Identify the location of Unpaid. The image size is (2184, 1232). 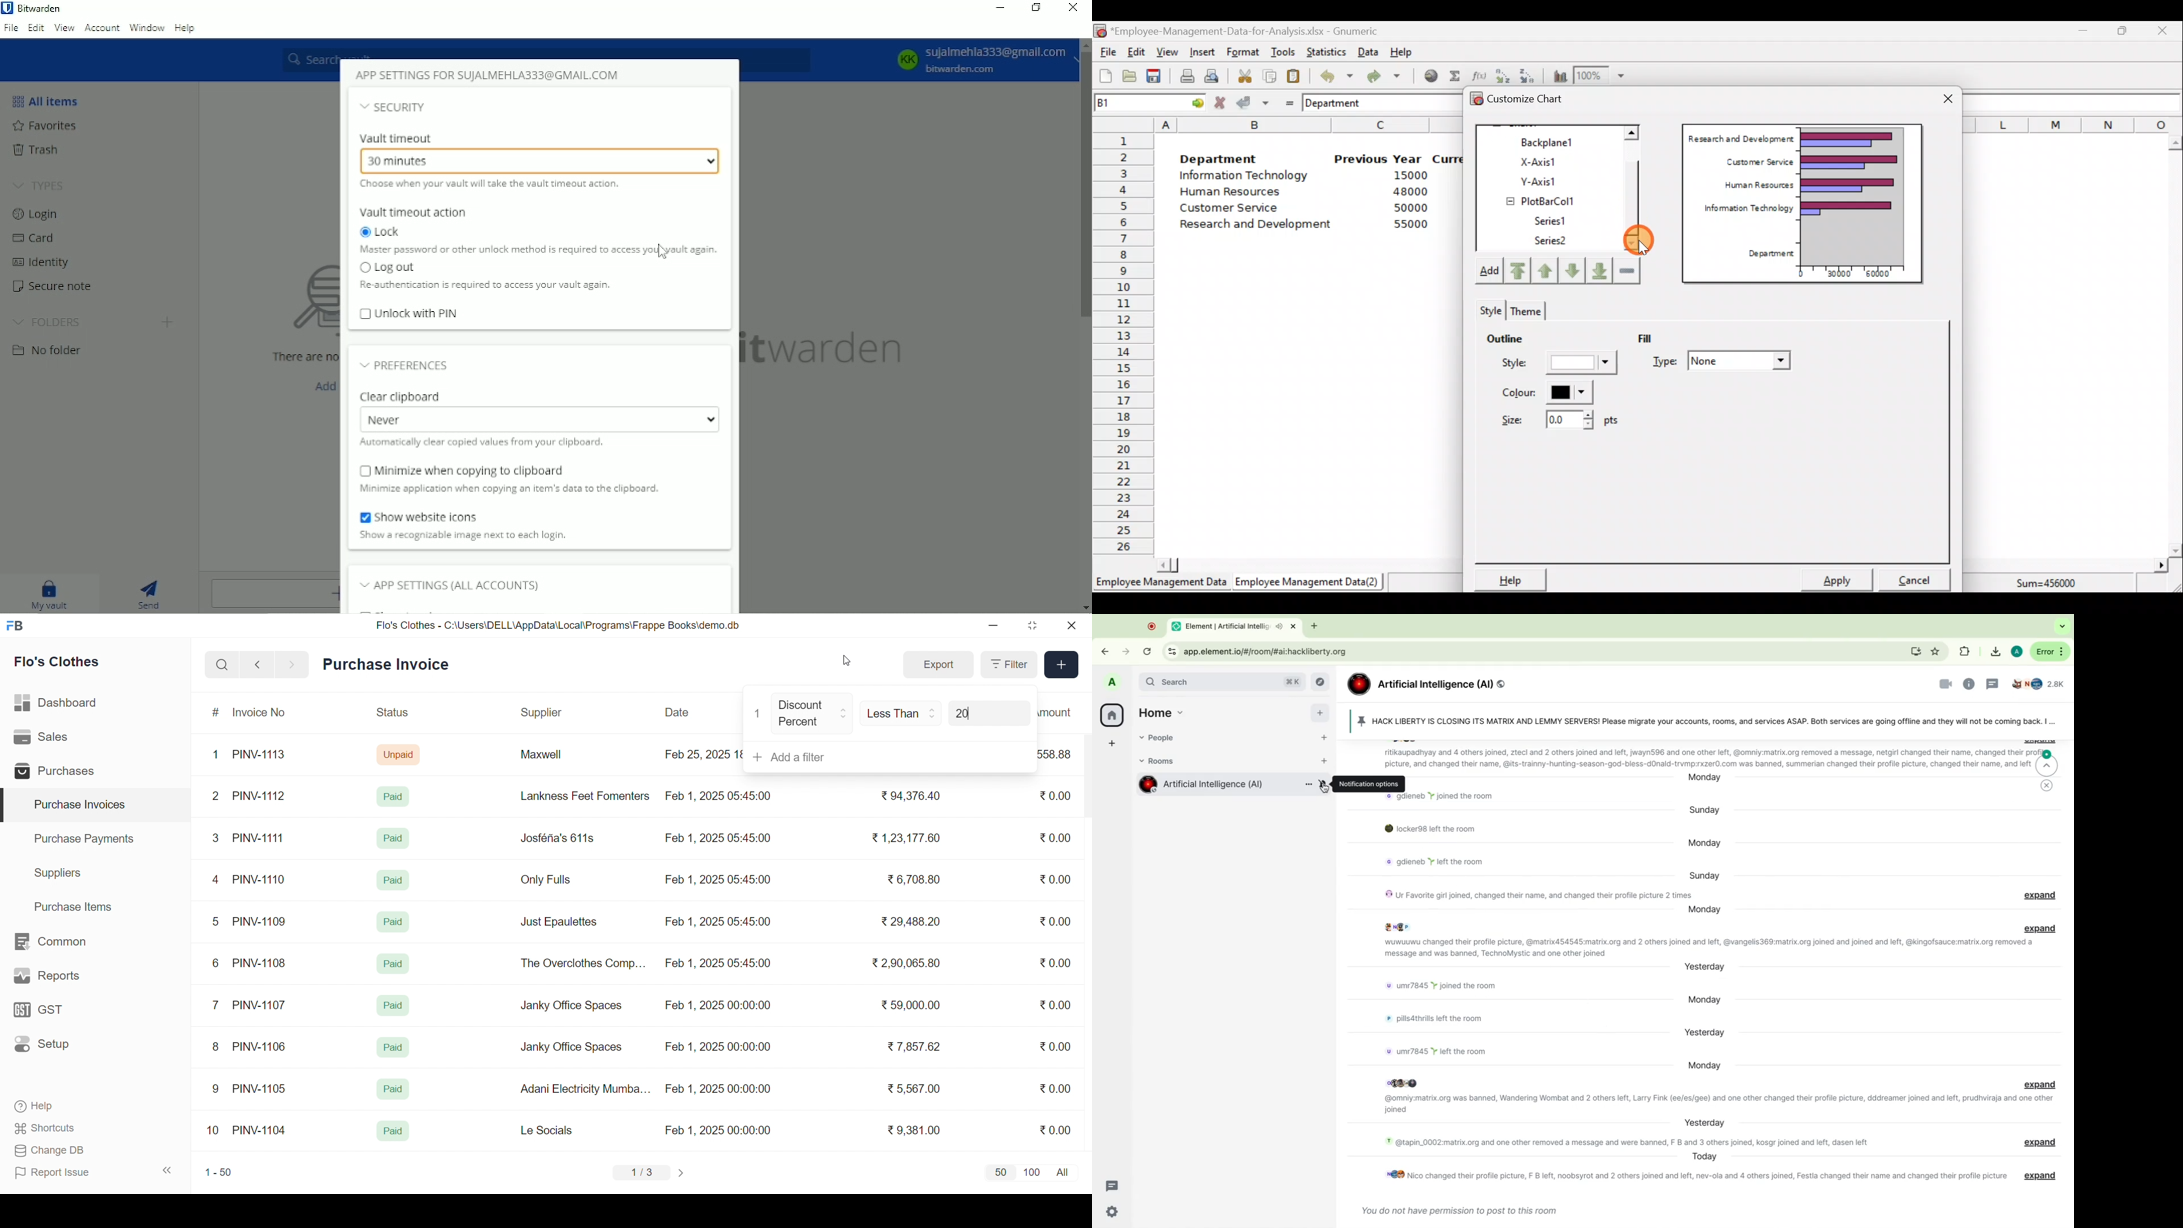
(400, 754).